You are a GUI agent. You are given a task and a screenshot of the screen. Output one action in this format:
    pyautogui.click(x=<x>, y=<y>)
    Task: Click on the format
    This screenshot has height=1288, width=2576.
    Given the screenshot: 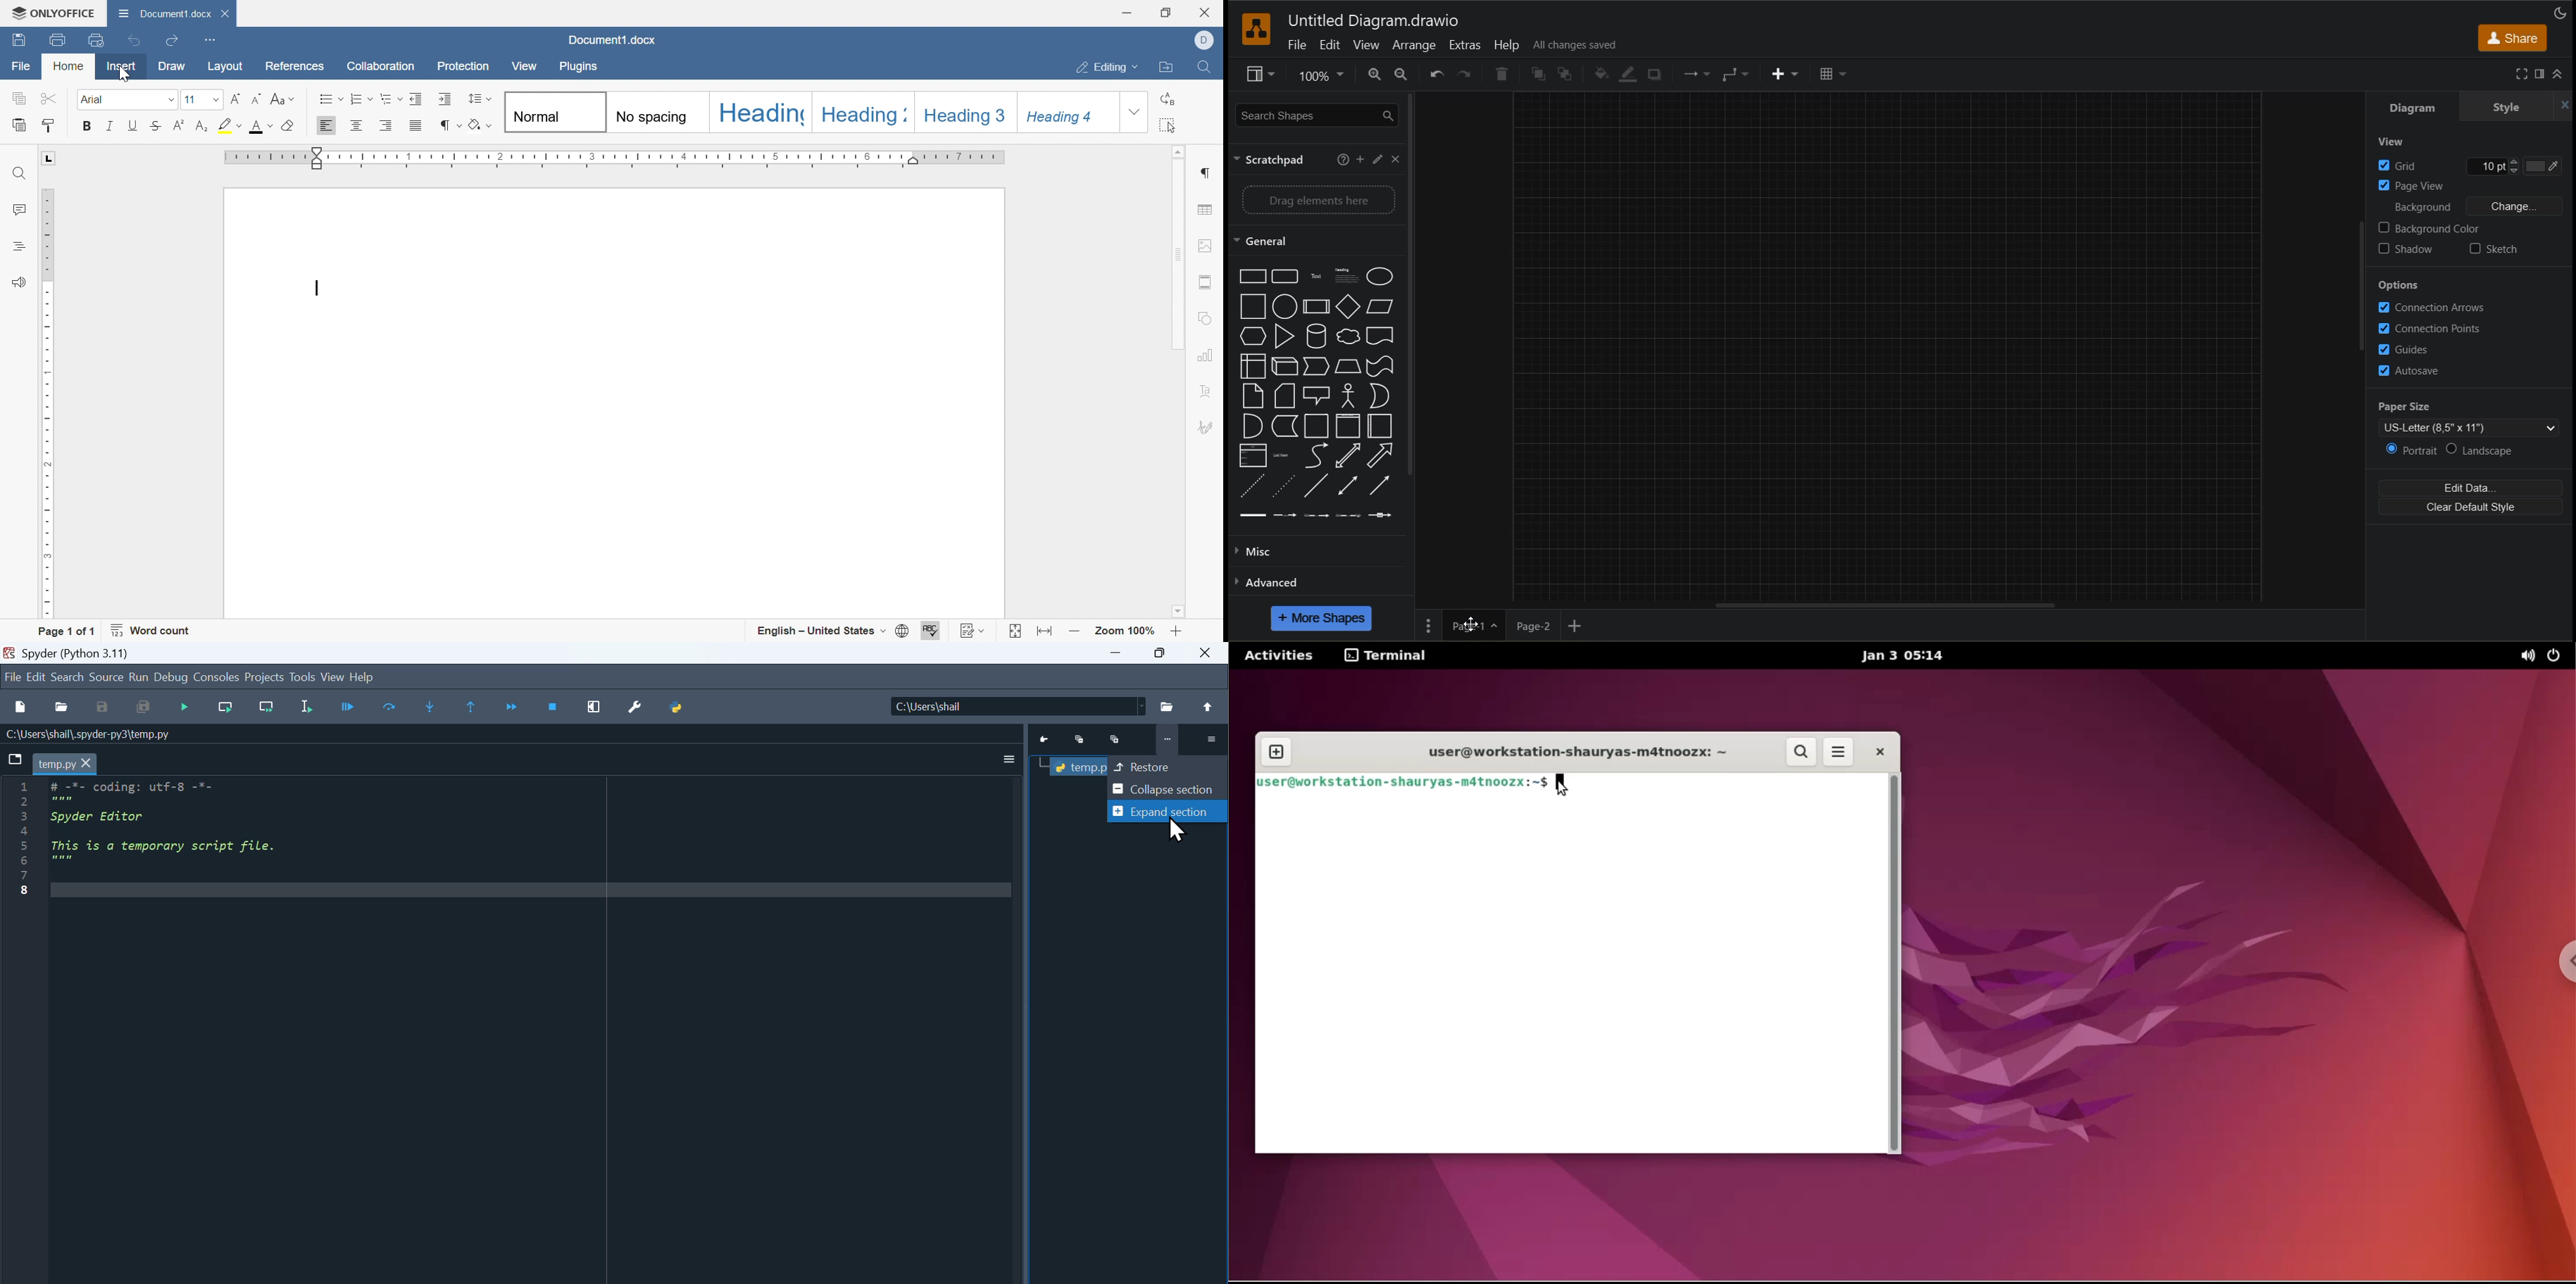 What is the action you would take?
    pyautogui.click(x=2542, y=74)
    